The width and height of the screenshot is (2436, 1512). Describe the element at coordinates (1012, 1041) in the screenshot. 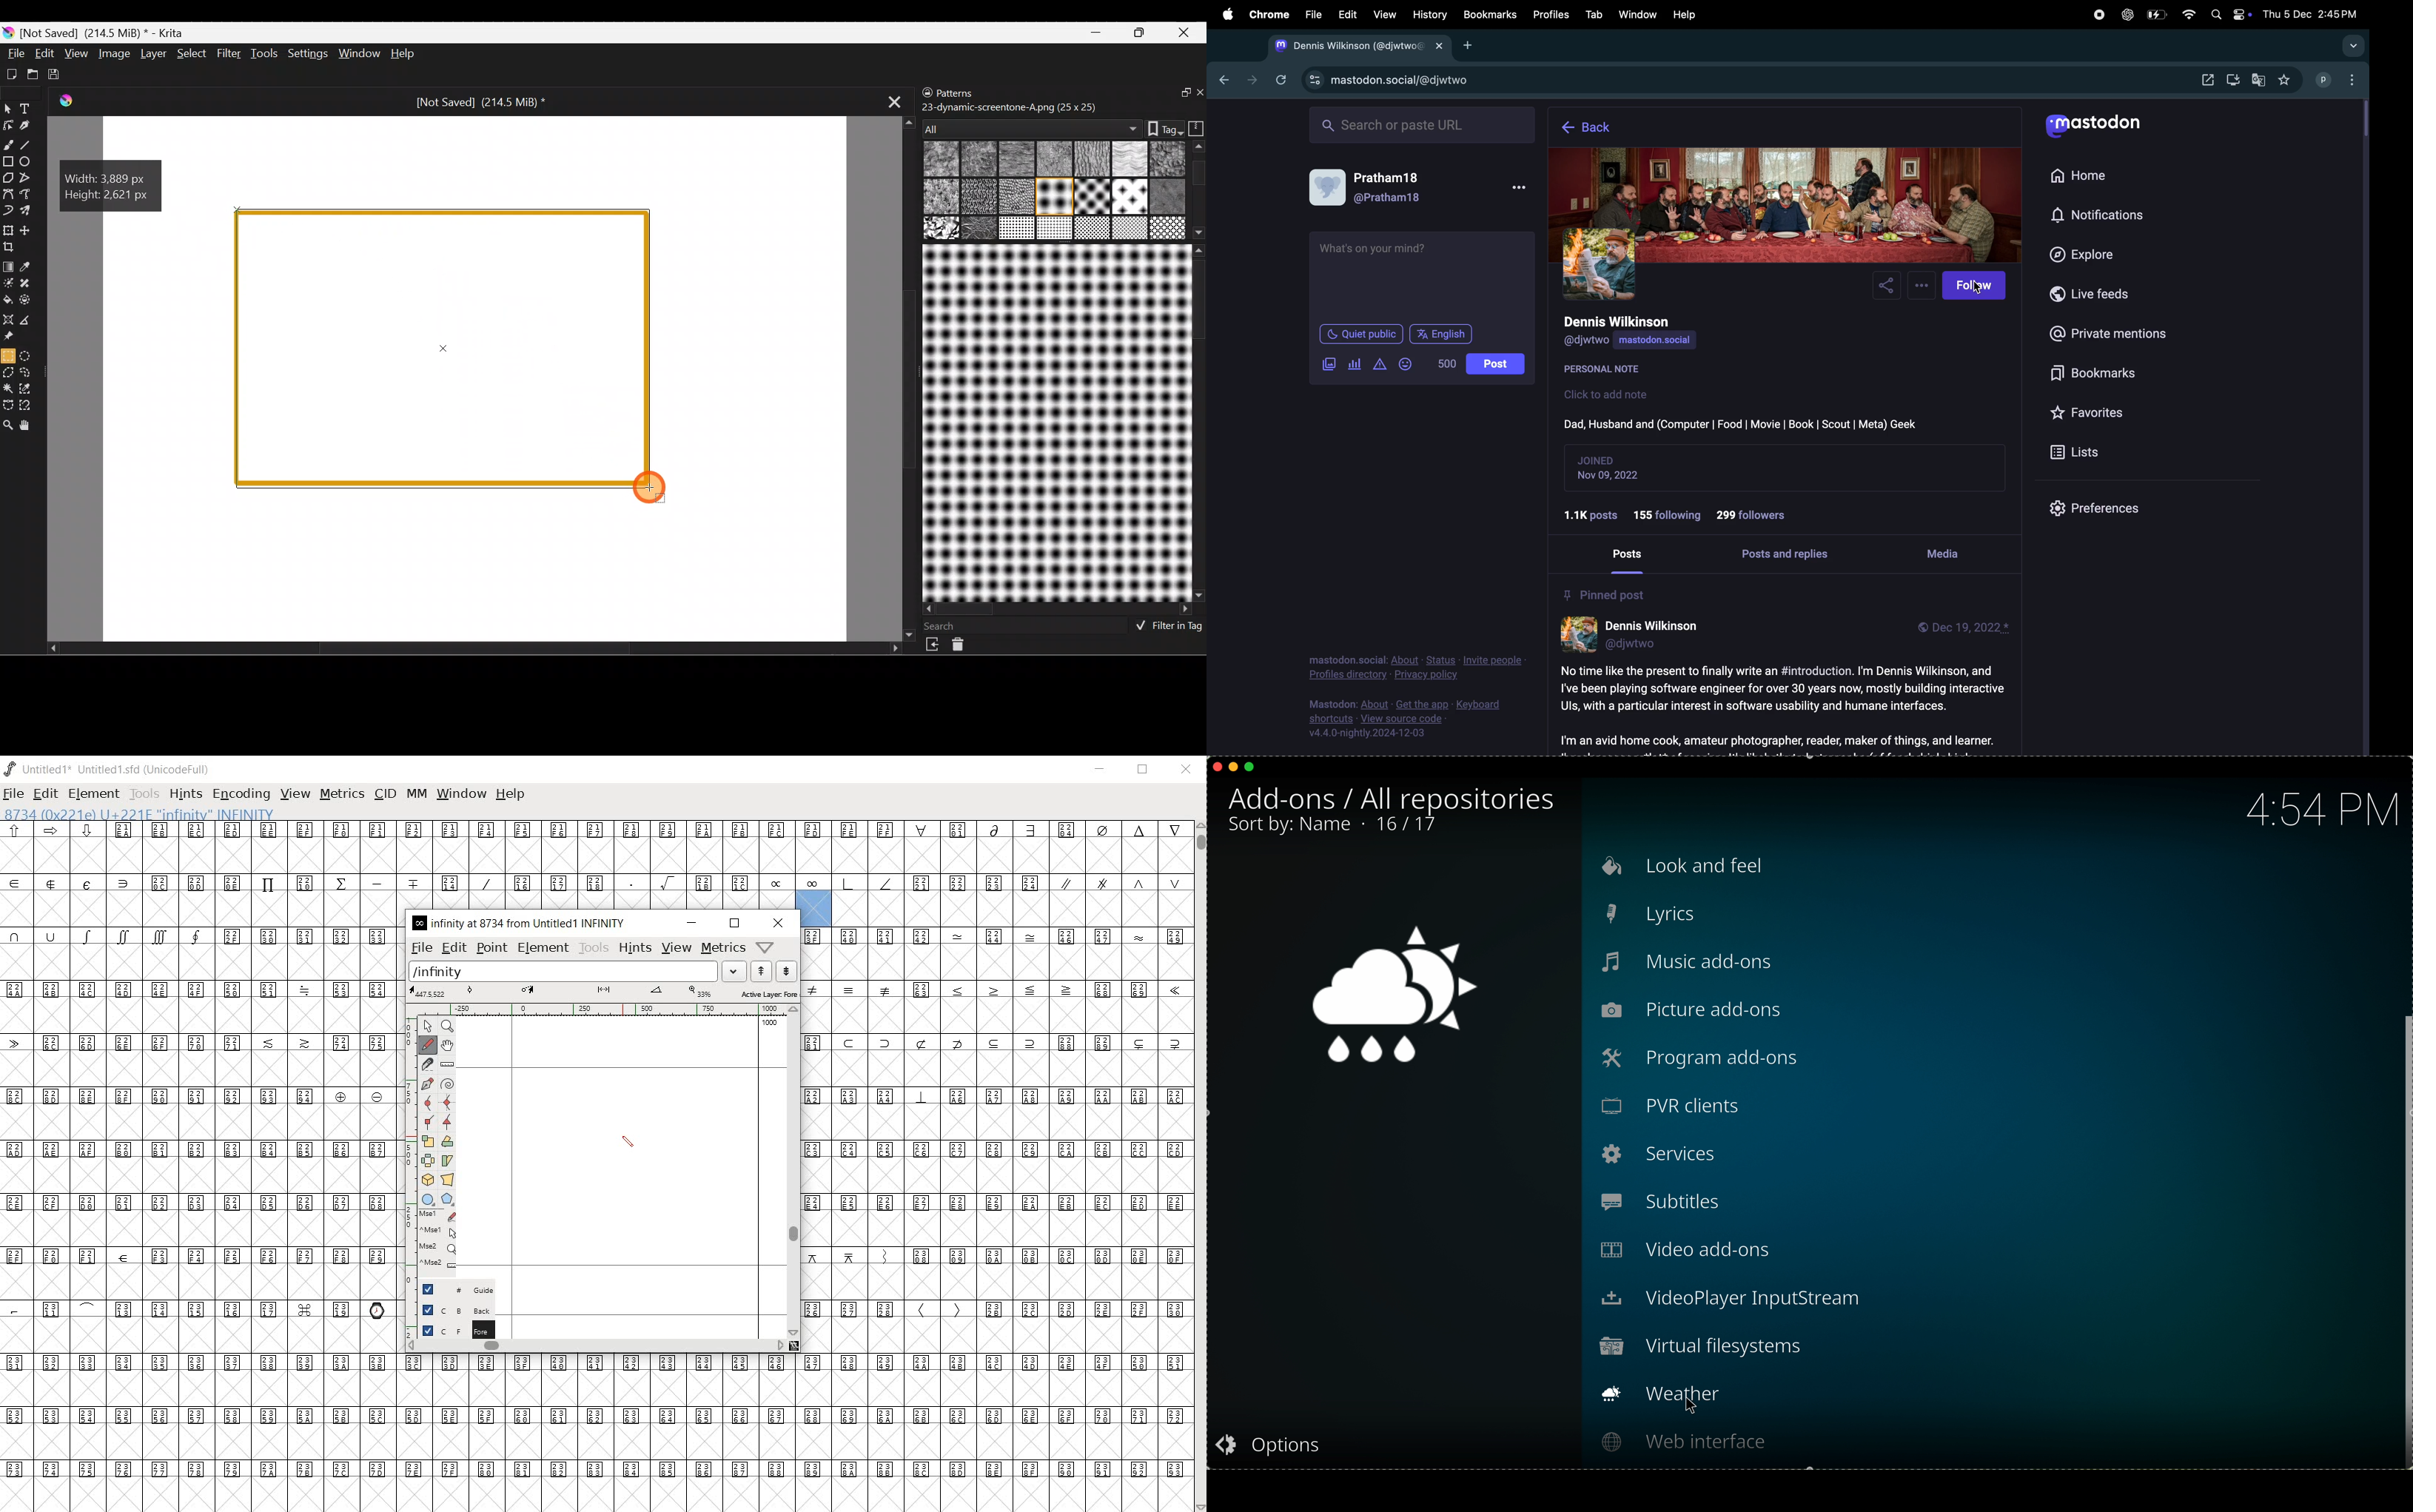

I see `Unicode code points` at that location.